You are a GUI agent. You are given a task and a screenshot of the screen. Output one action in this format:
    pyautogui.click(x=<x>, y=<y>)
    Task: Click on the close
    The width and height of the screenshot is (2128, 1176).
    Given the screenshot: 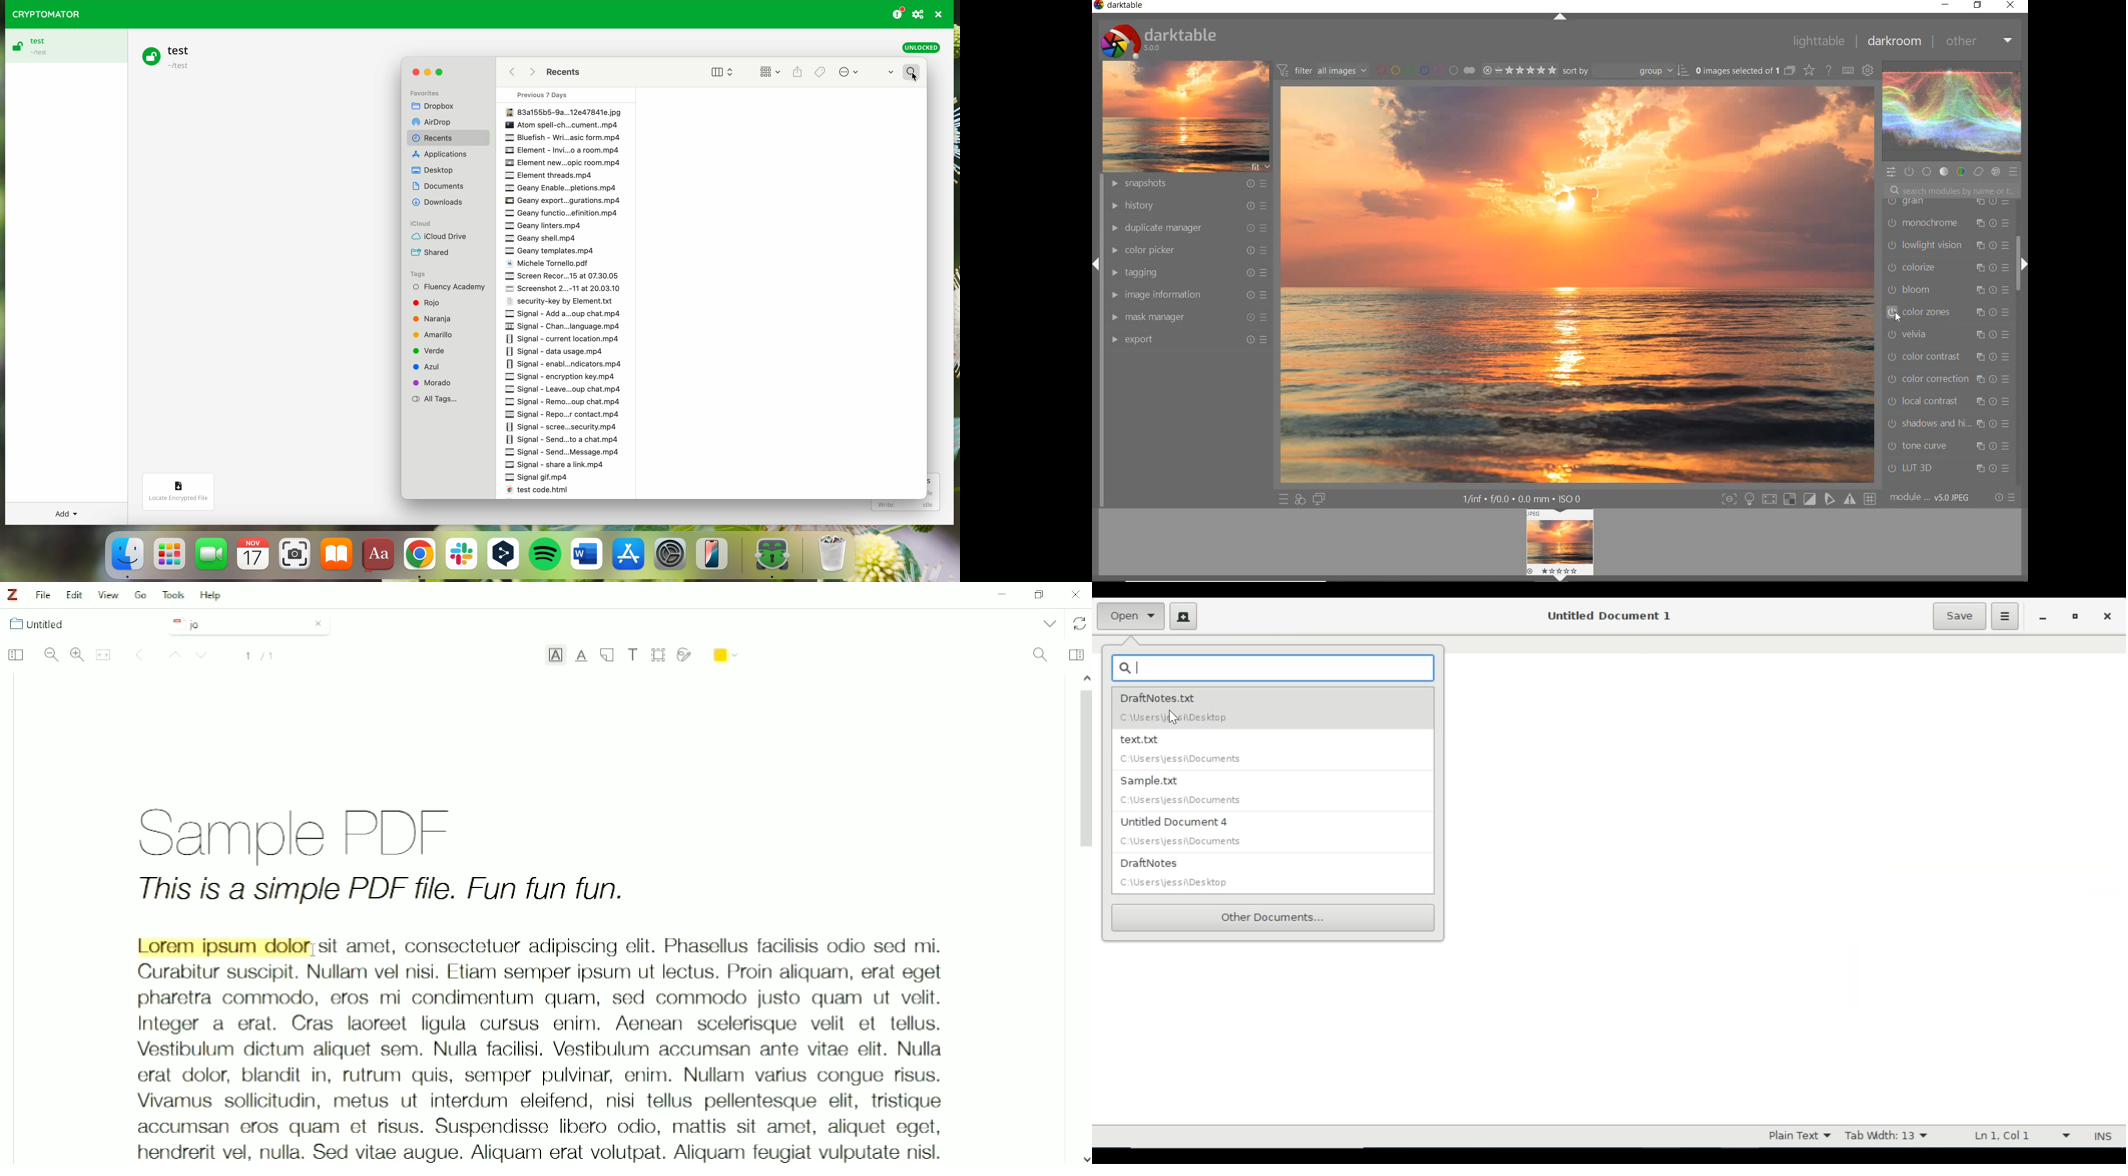 What is the action you would take?
    pyautogui.click(x=2013, y=6)
    